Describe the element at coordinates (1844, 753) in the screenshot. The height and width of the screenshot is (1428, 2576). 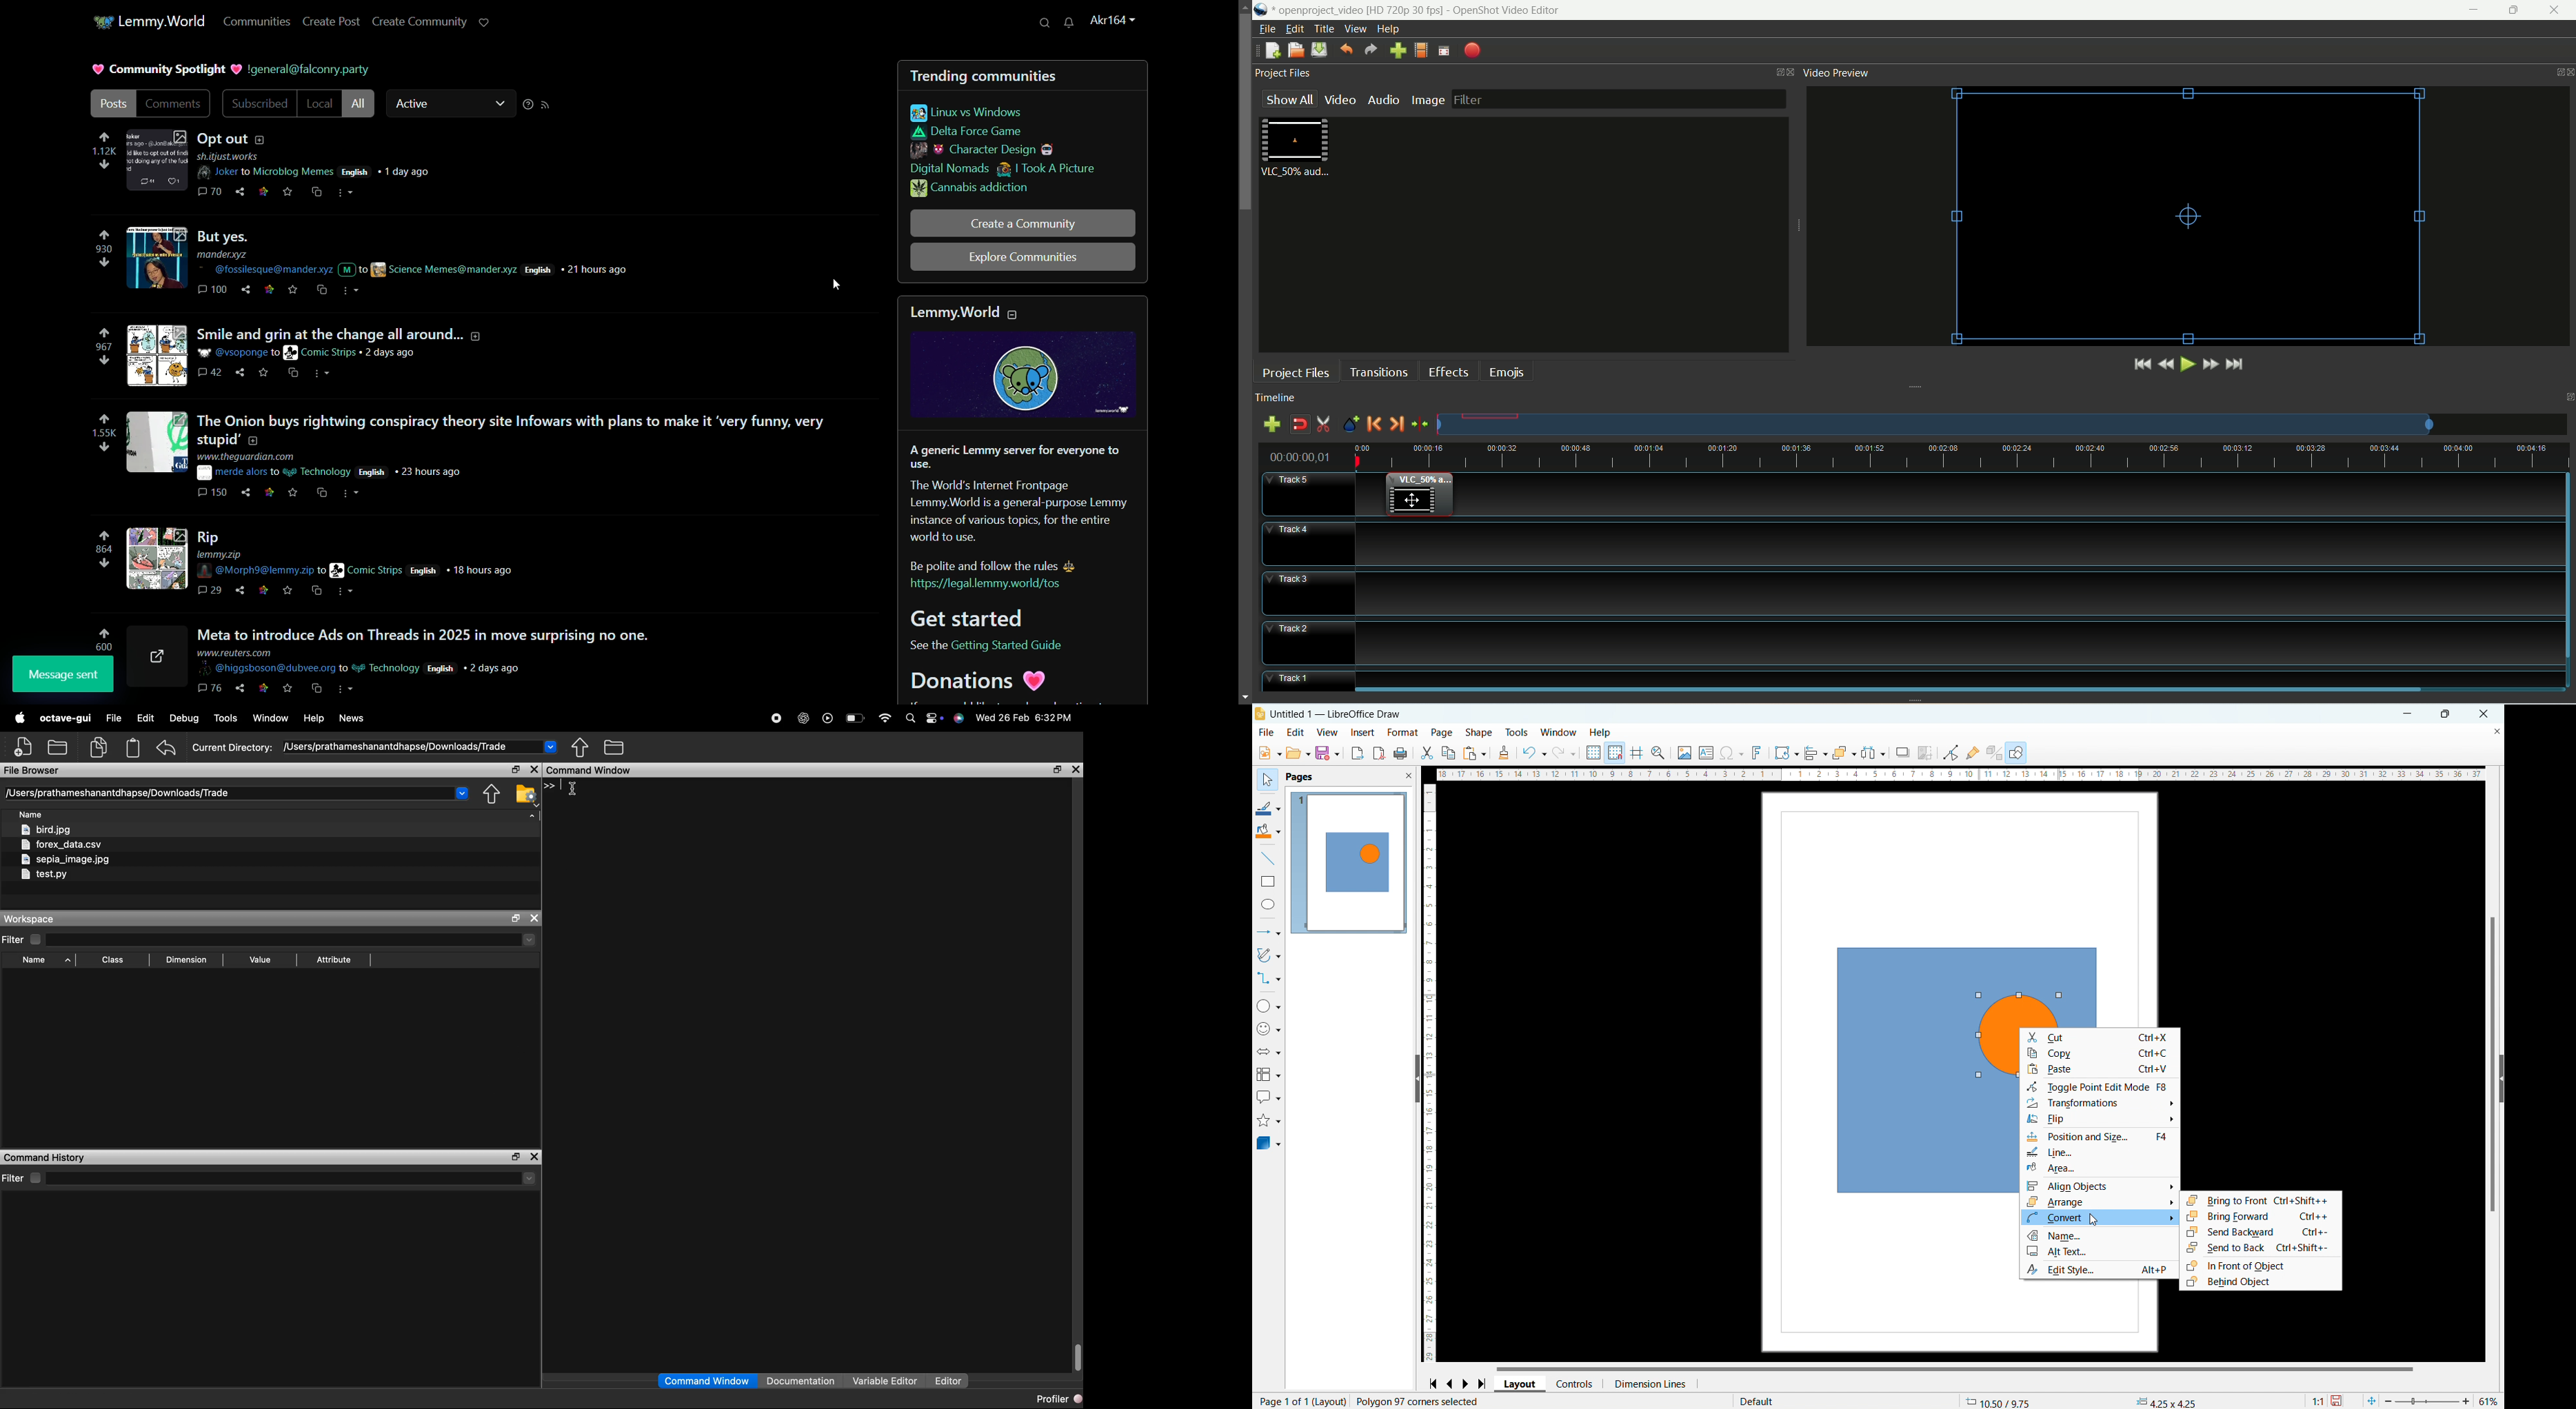
I see `arrange` at that location.